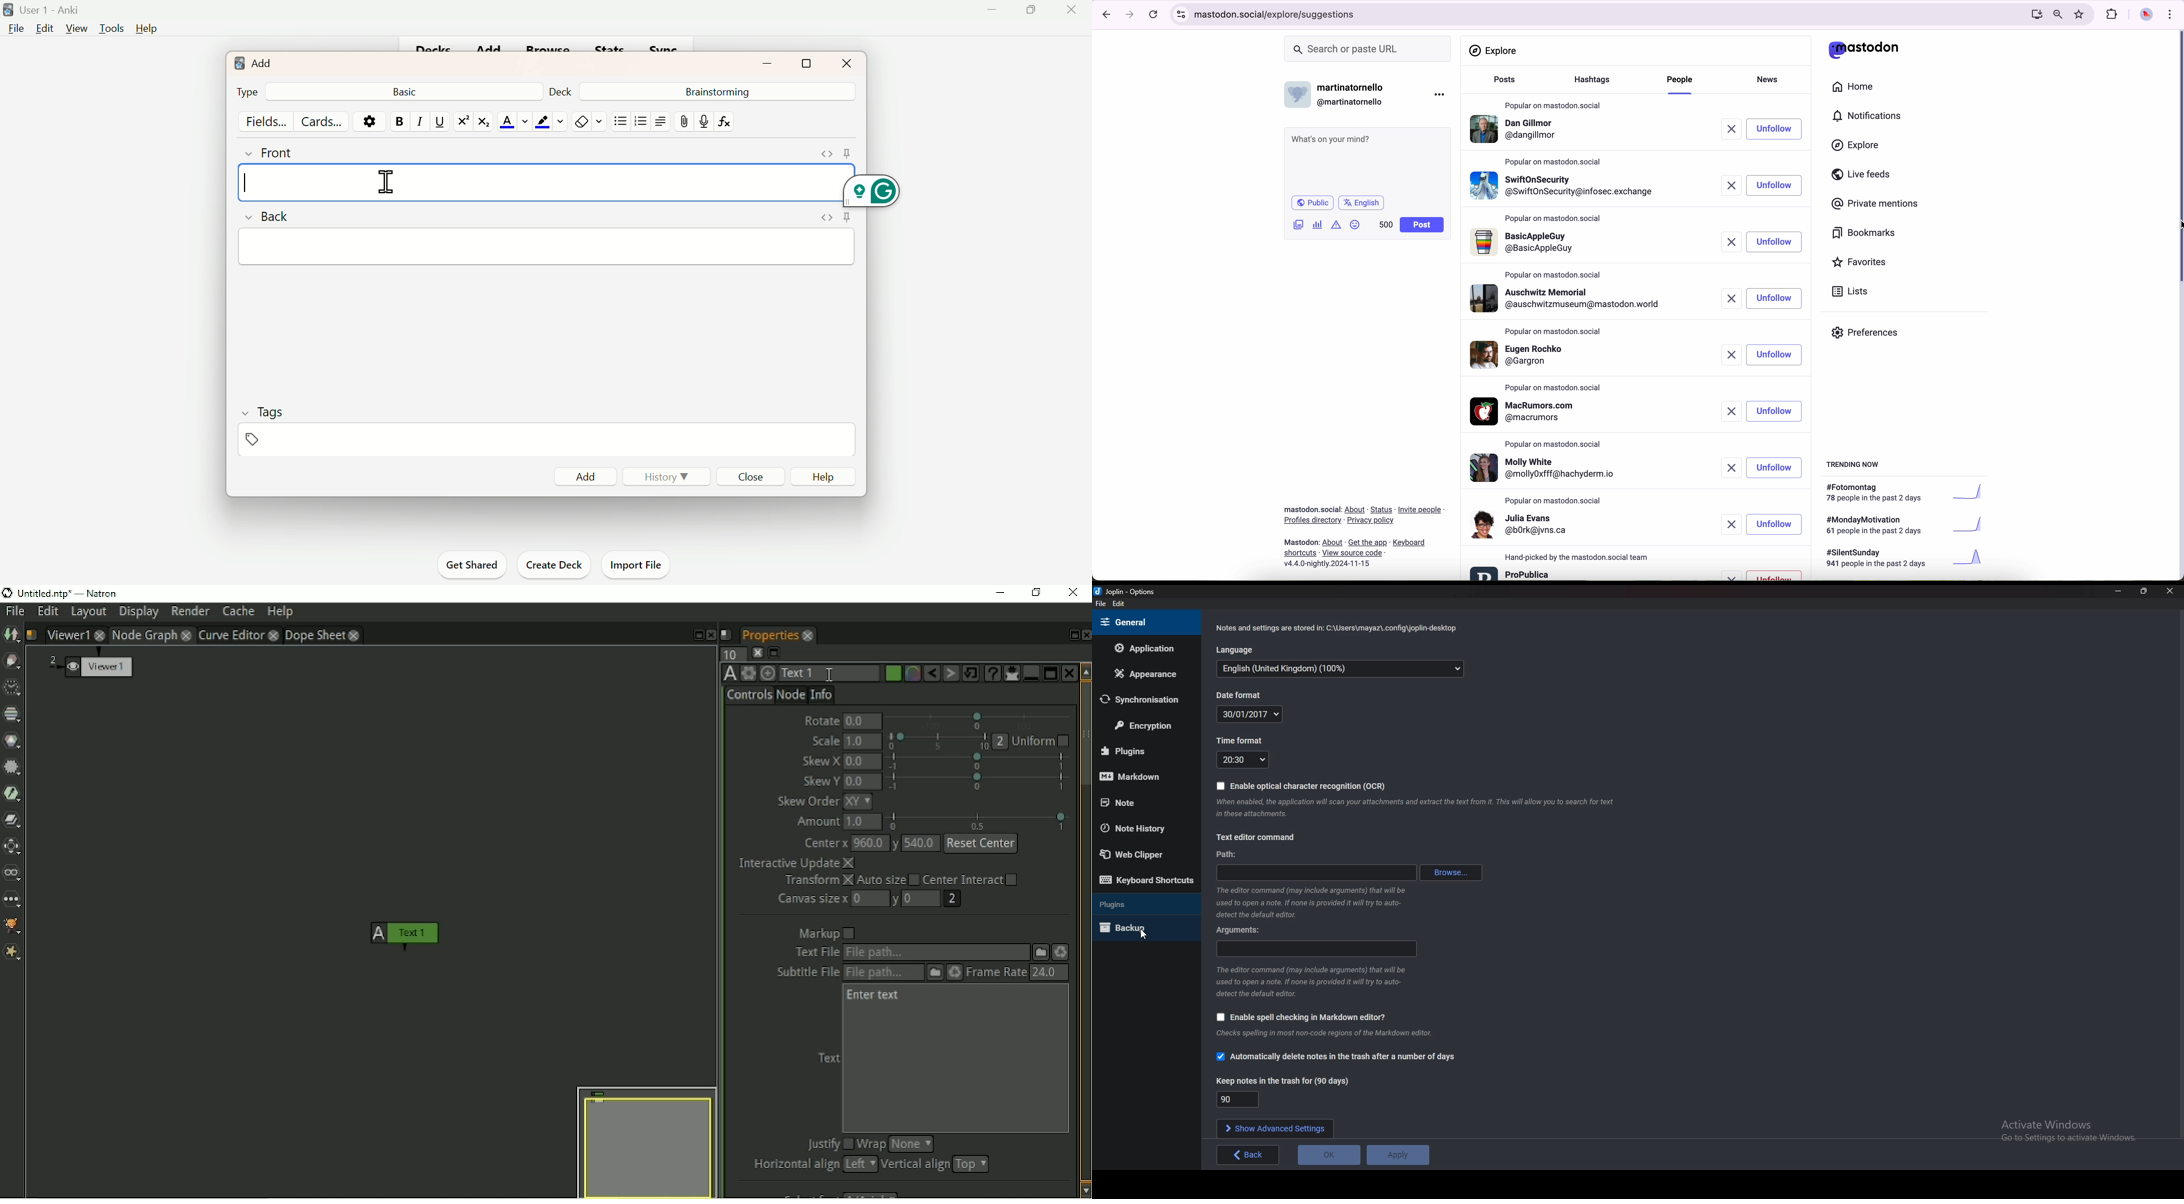 The image size is (2184, 1204). I want to click on Application, so click(1146, 648).